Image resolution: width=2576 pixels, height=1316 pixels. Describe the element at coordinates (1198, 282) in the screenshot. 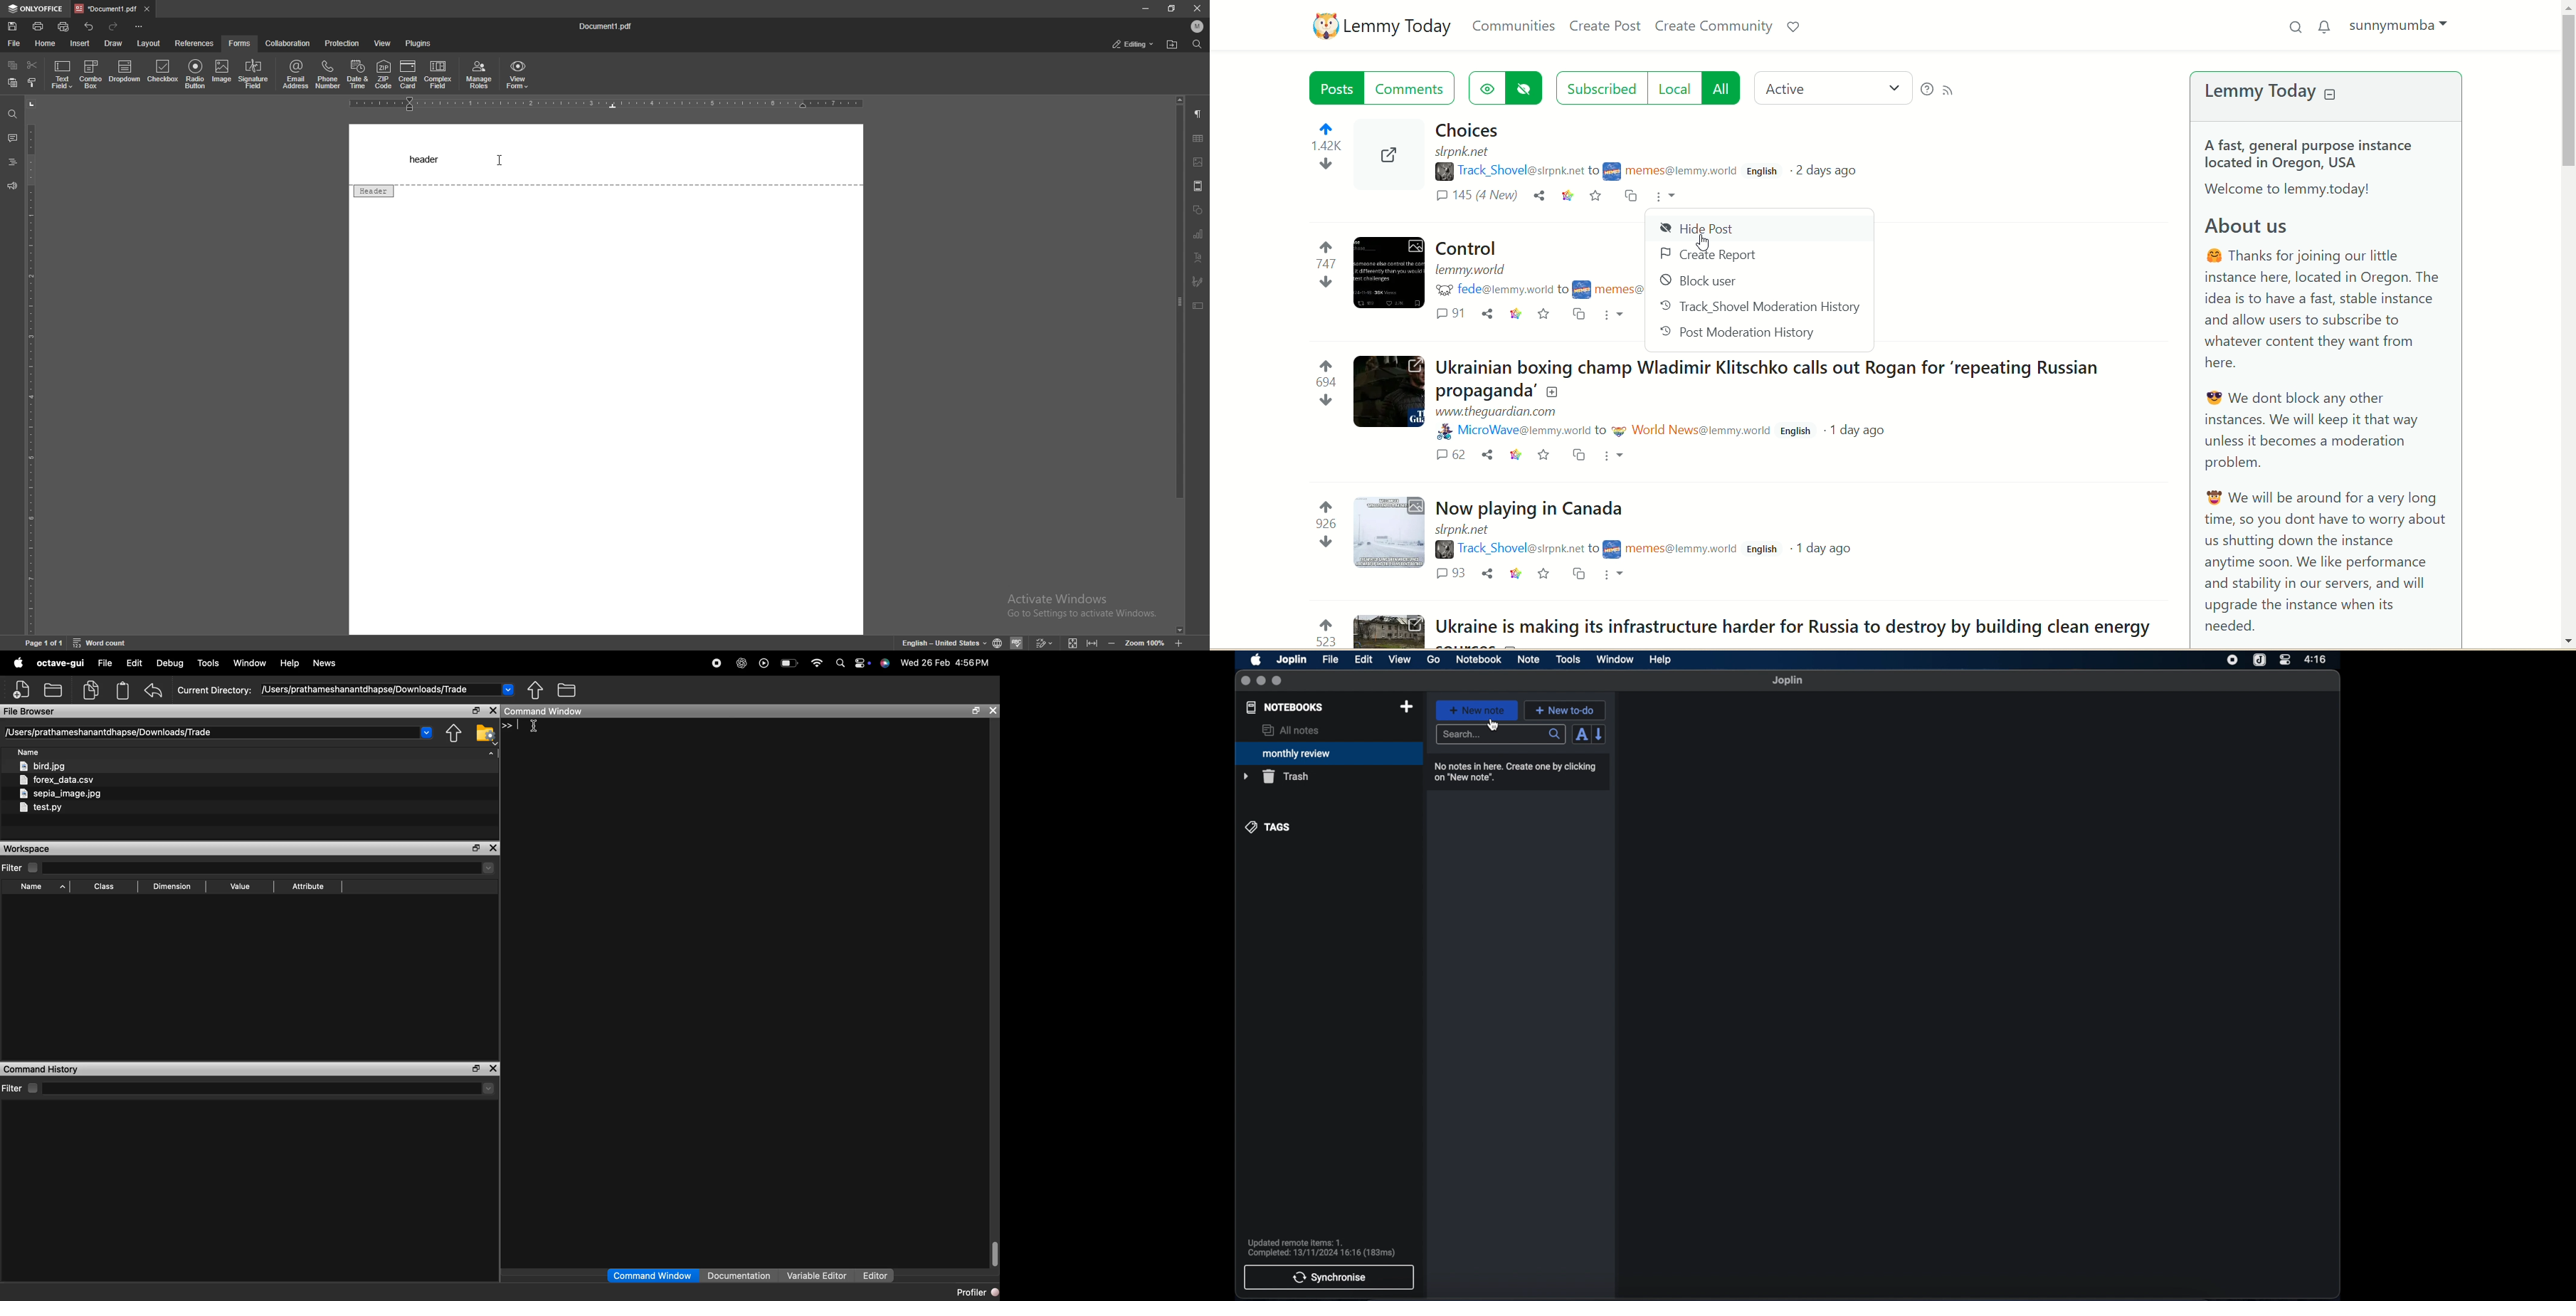

I see `signature field` at that location.